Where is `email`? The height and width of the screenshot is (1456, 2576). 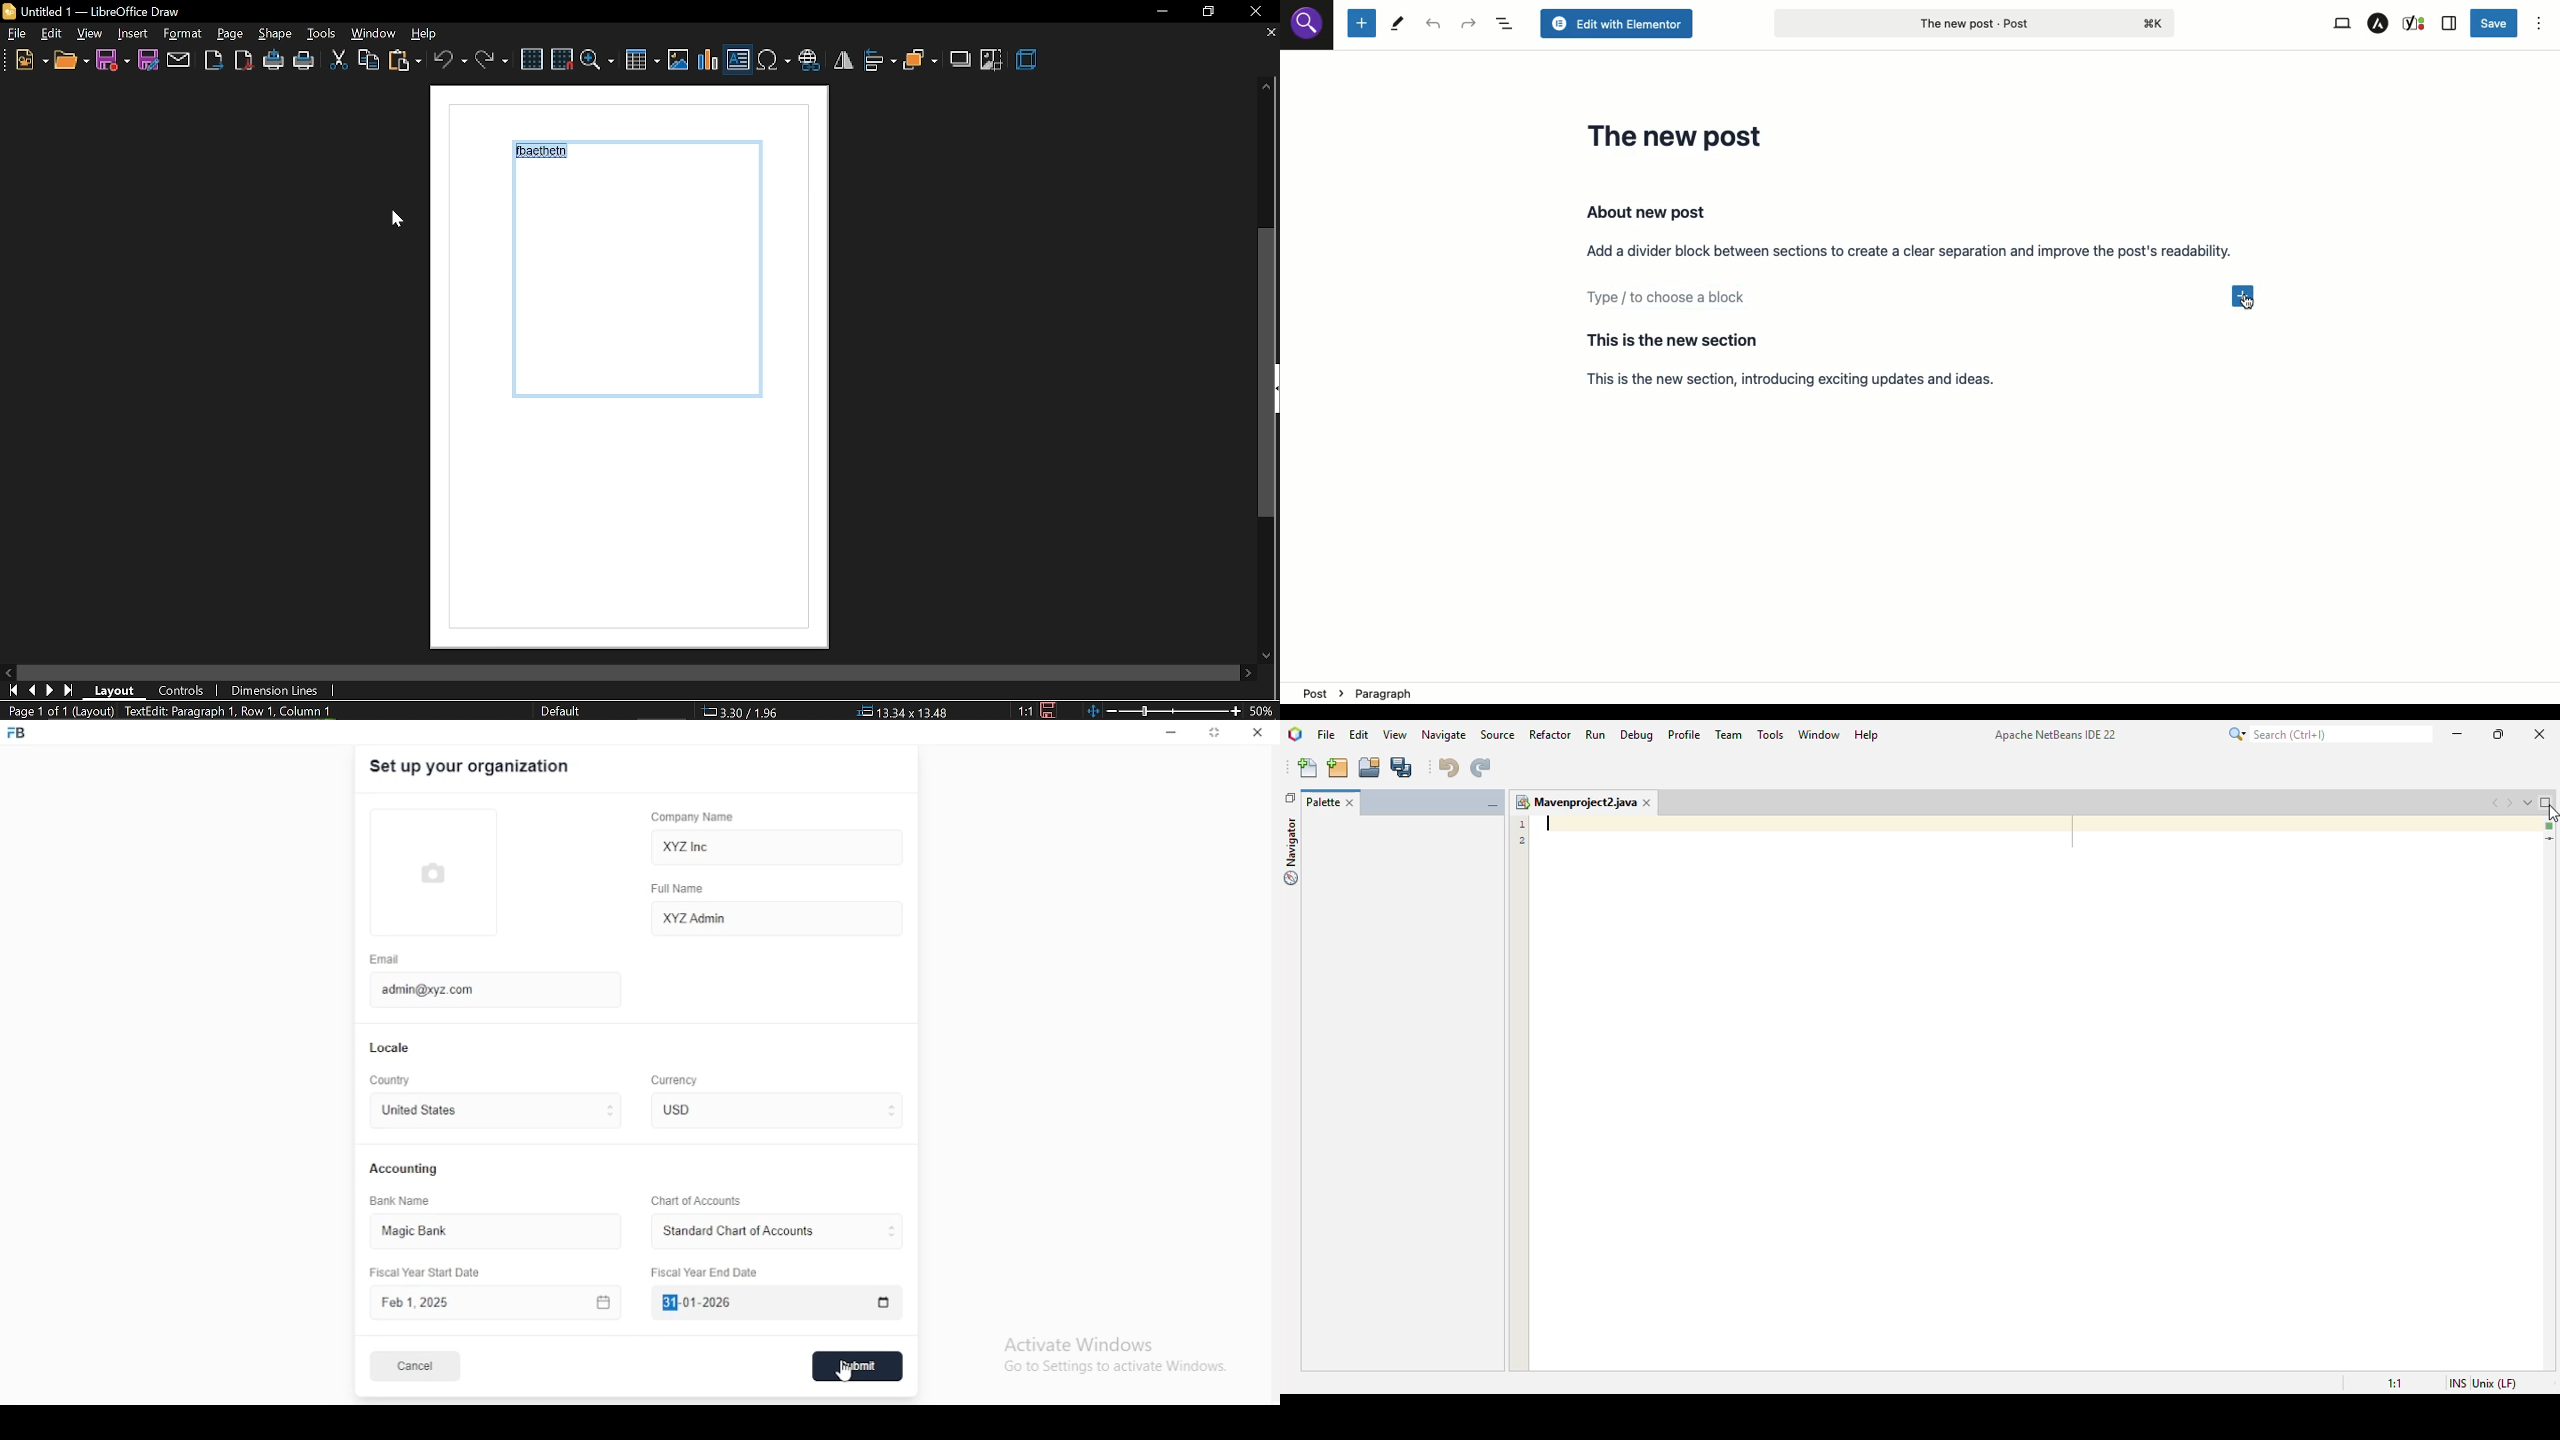
email is located at coordinates (385, 959).